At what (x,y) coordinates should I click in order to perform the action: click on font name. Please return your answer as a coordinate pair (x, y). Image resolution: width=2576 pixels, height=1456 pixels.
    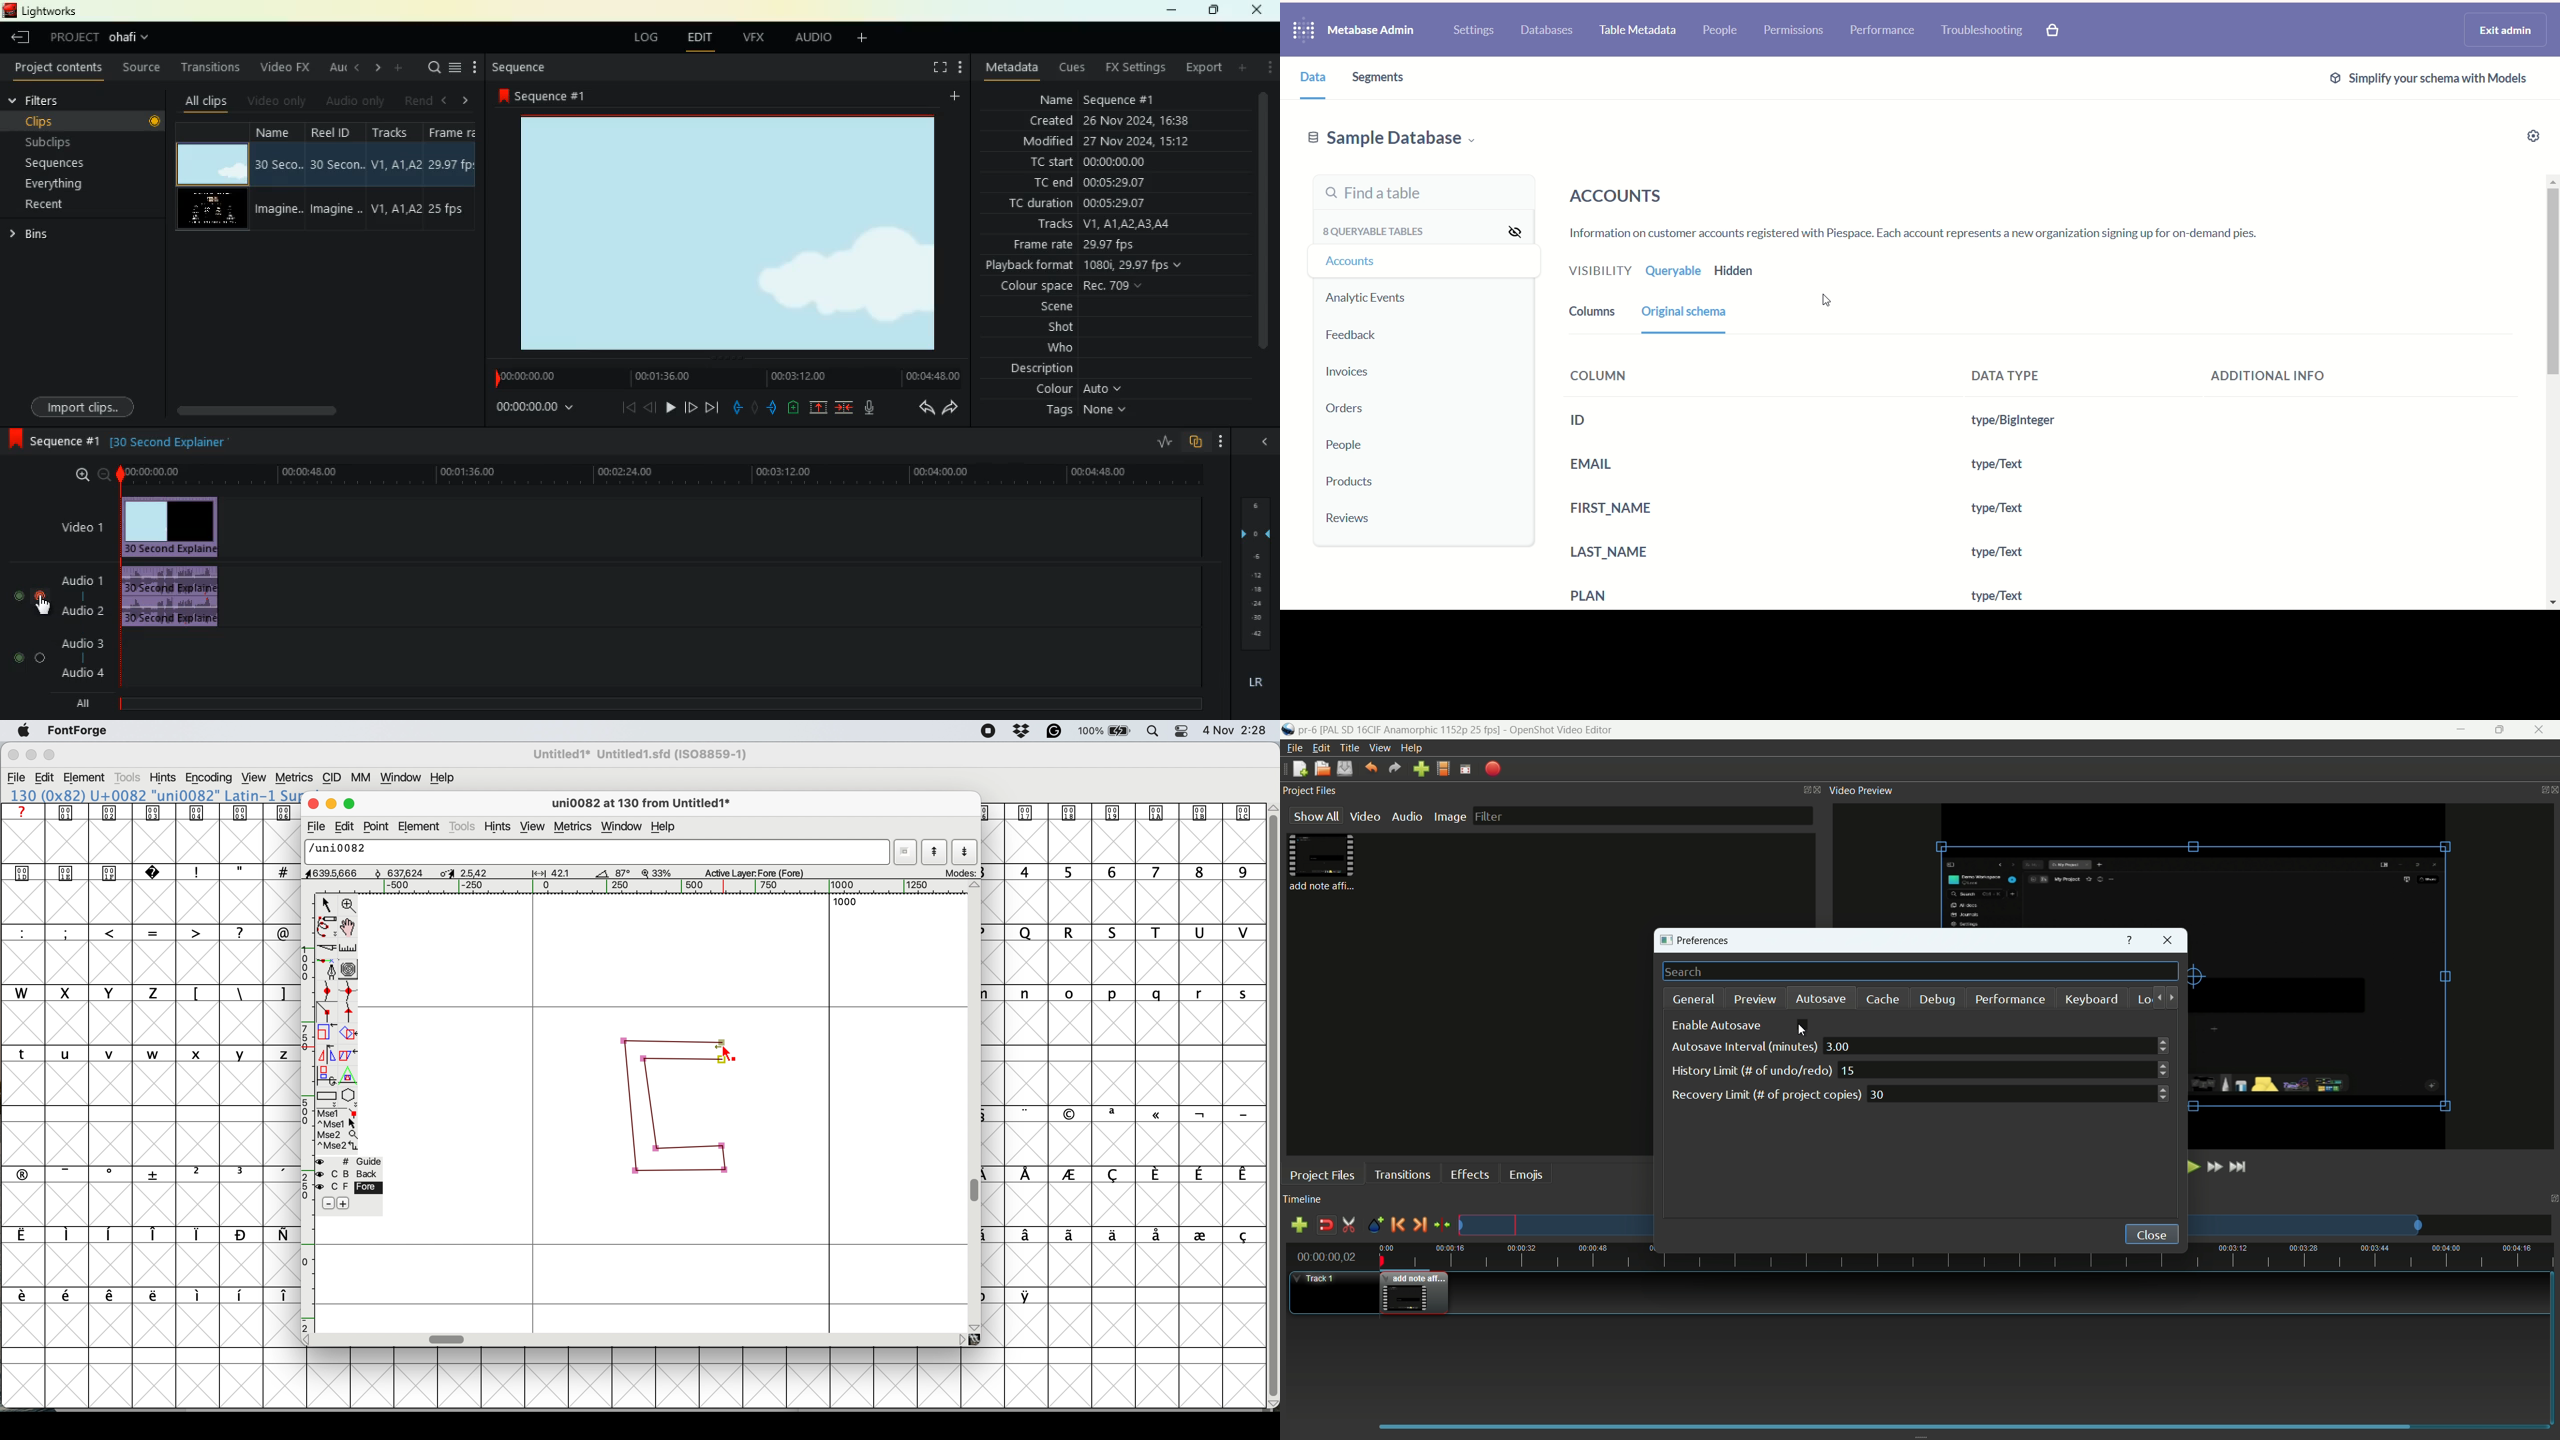
    Looking at the image, I should click on (152, 796).